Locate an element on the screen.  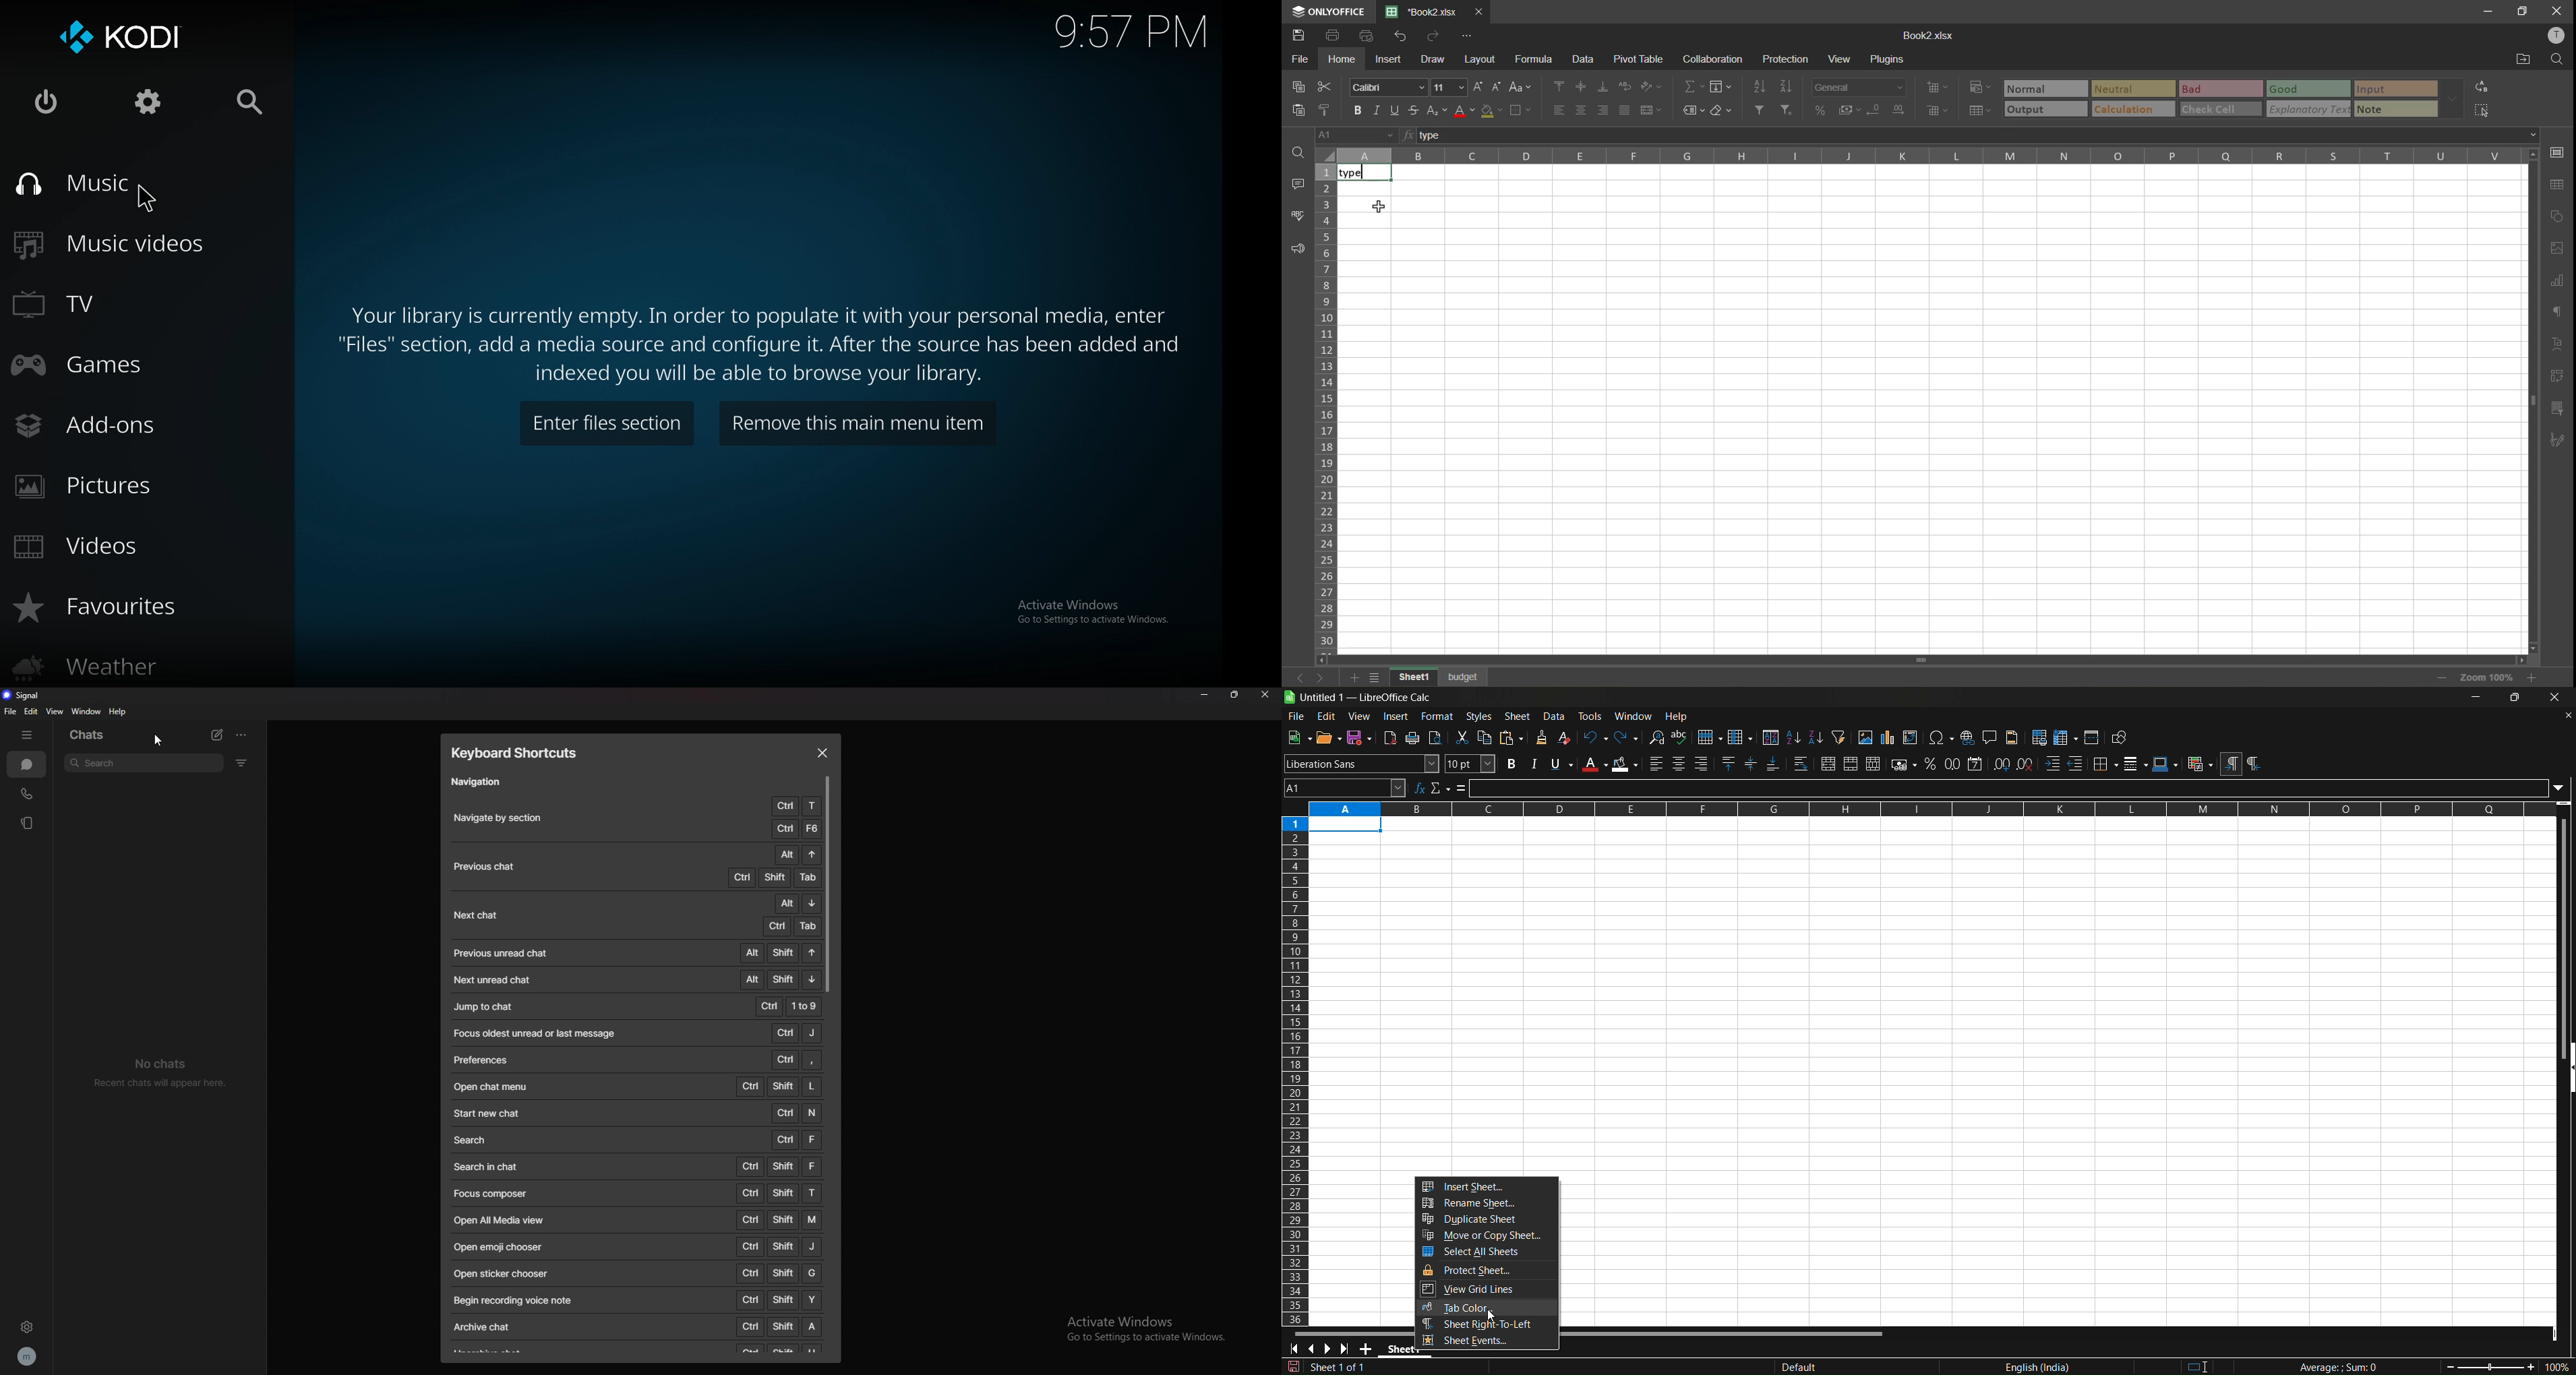
protection is located at coordinates (1785, 61).